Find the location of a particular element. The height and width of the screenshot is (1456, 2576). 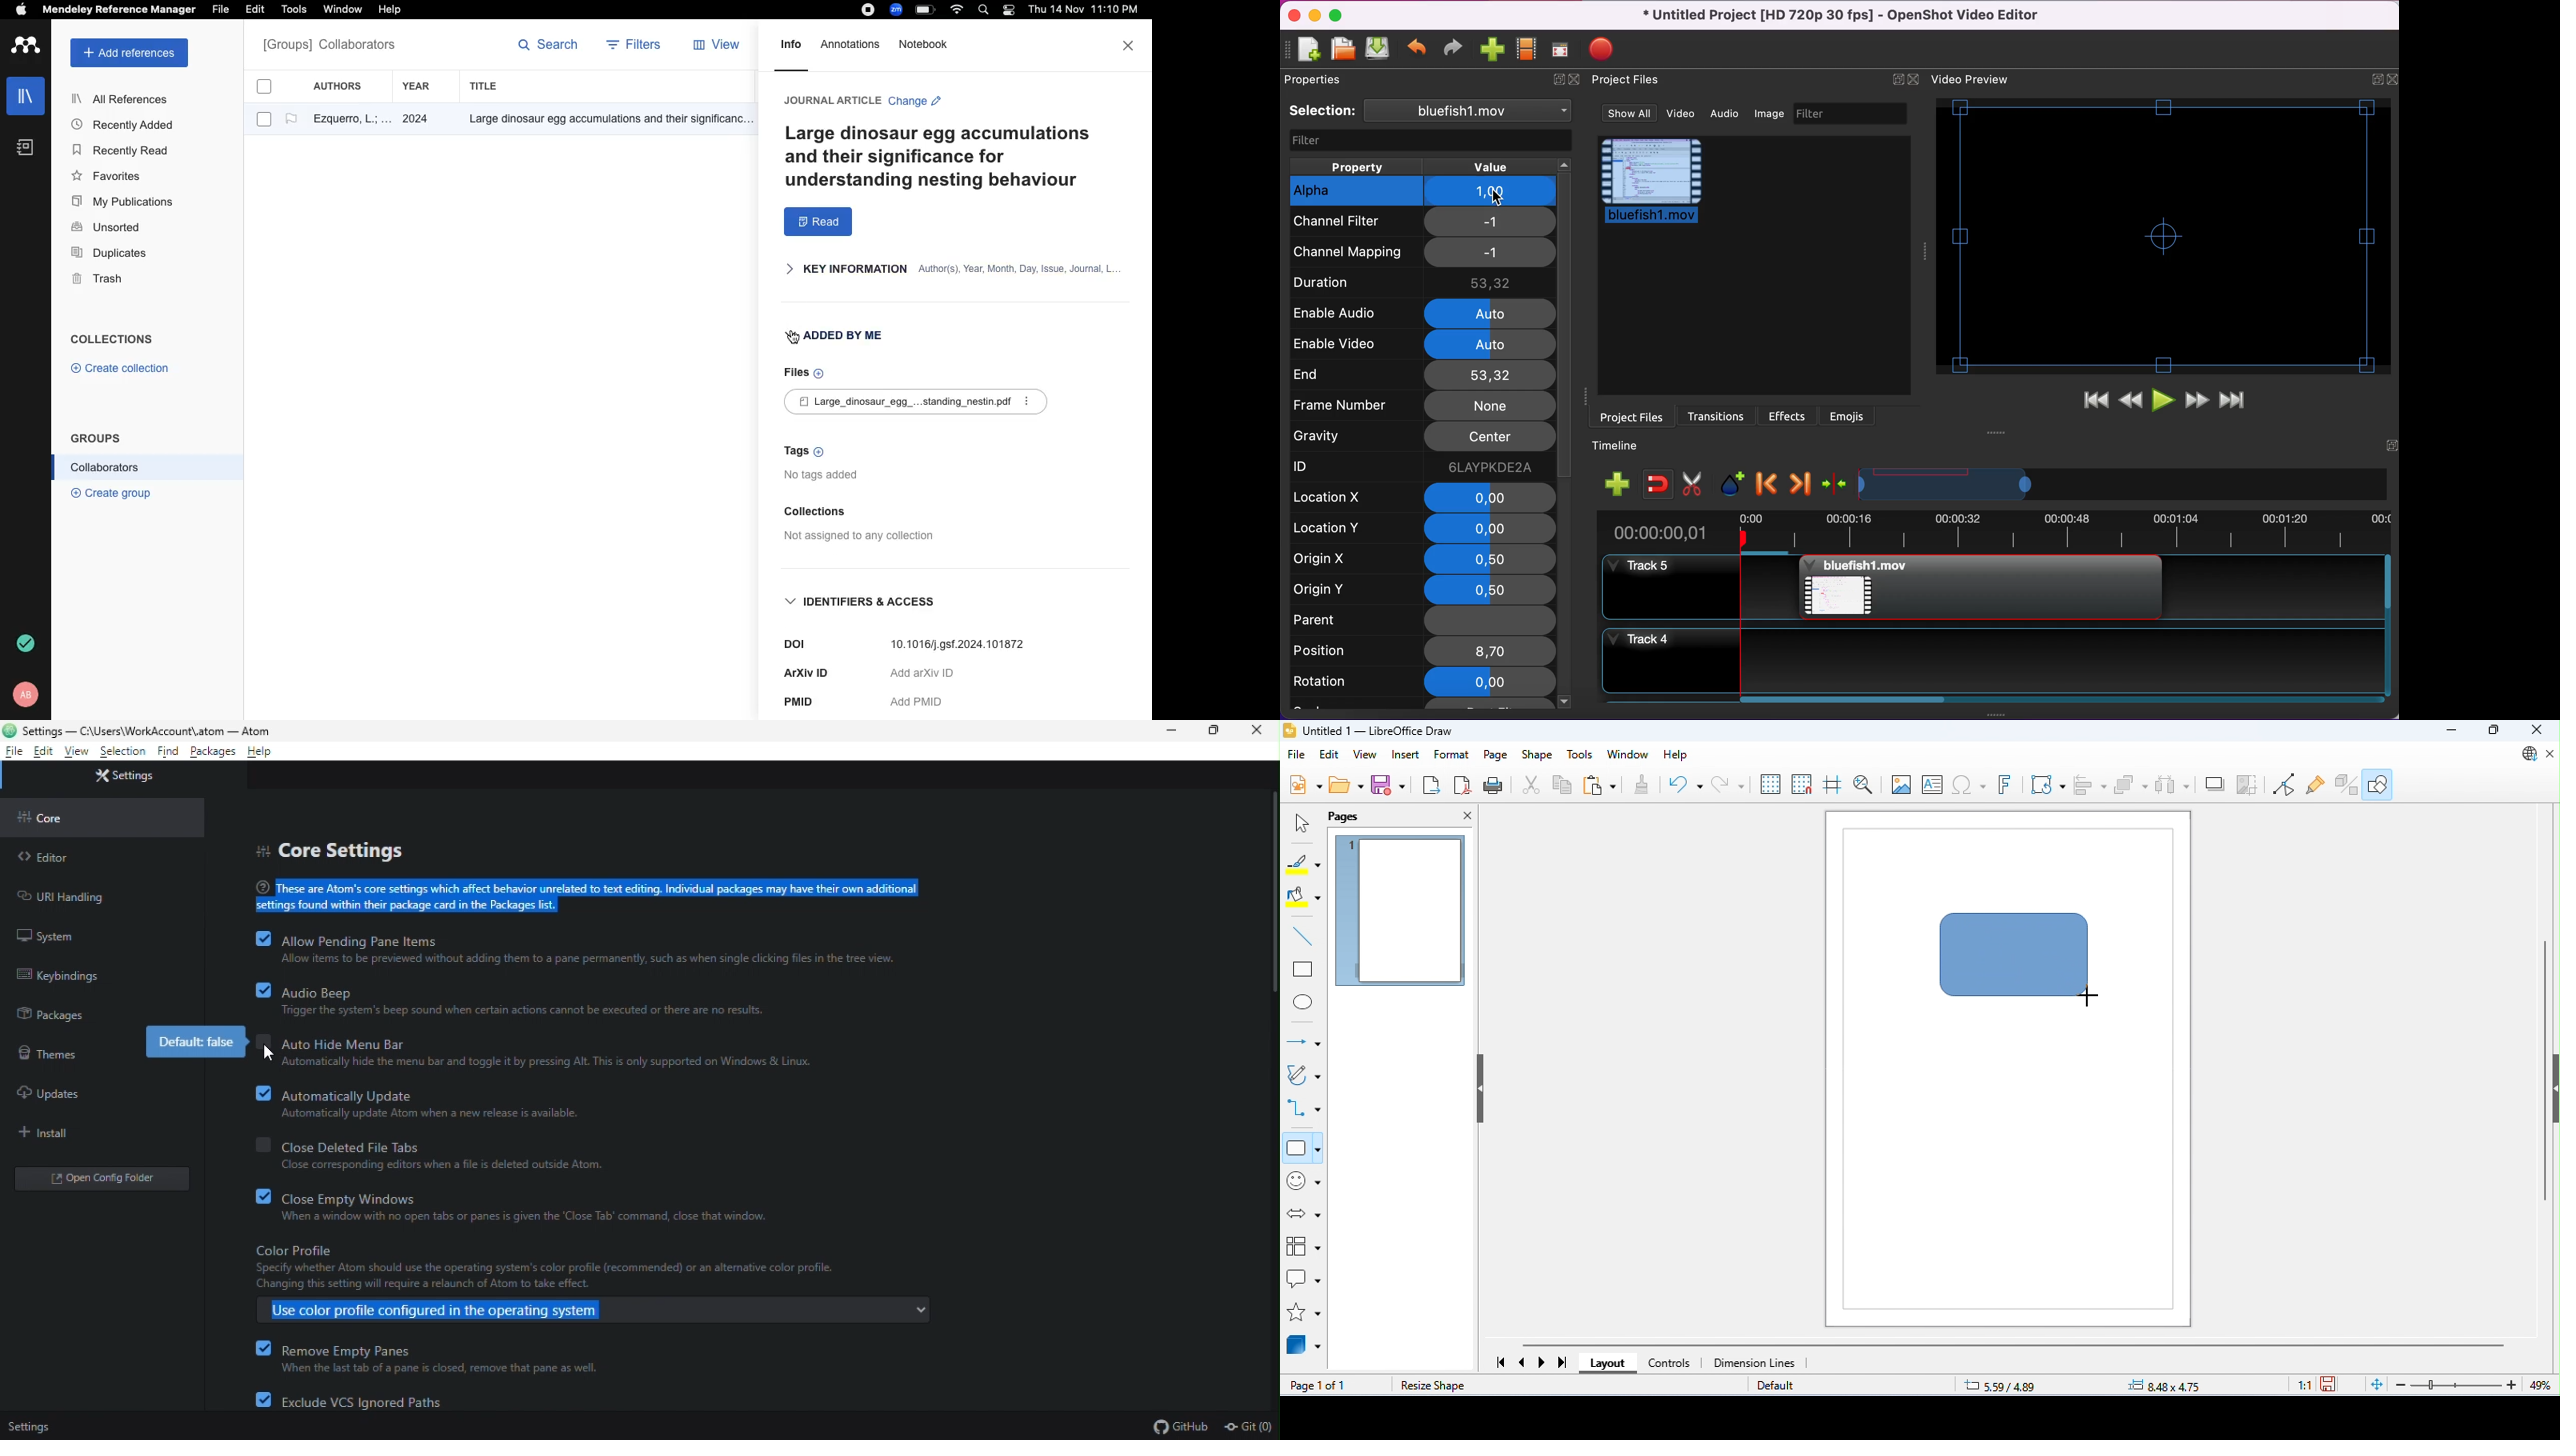

close is located at coordinates (1919, 80).